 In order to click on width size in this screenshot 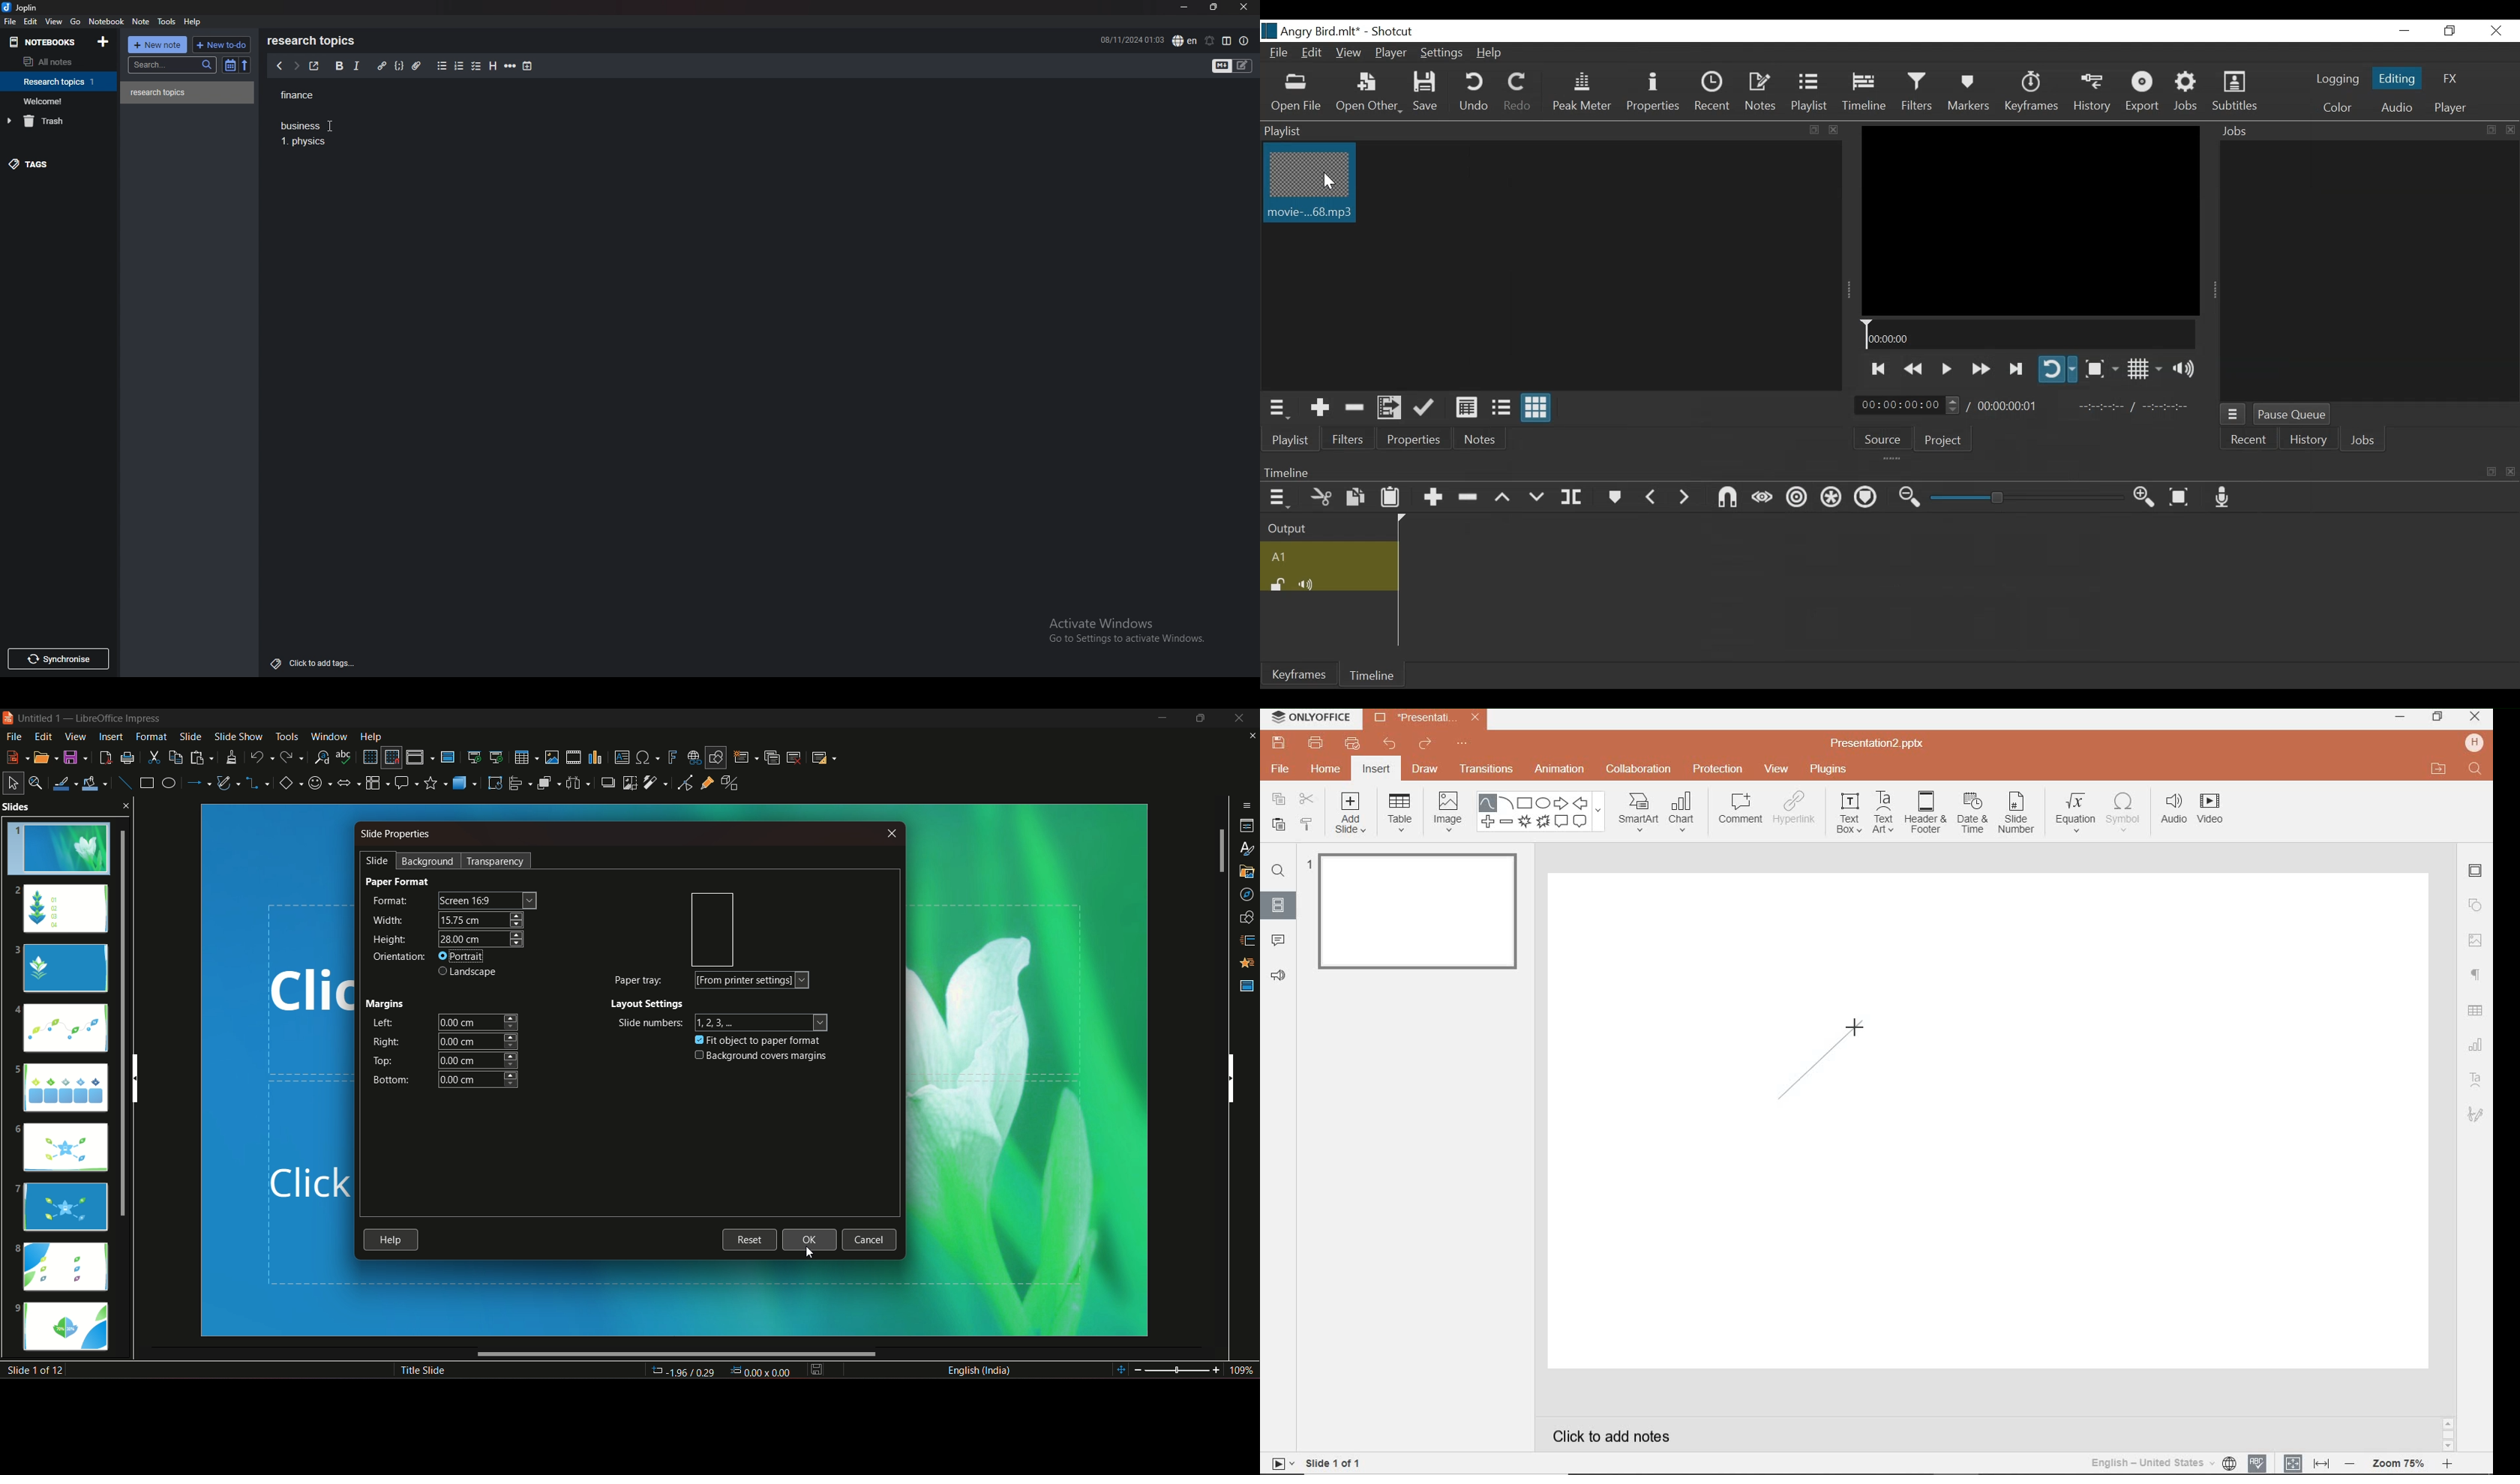, I will do `click(480, 919)`.